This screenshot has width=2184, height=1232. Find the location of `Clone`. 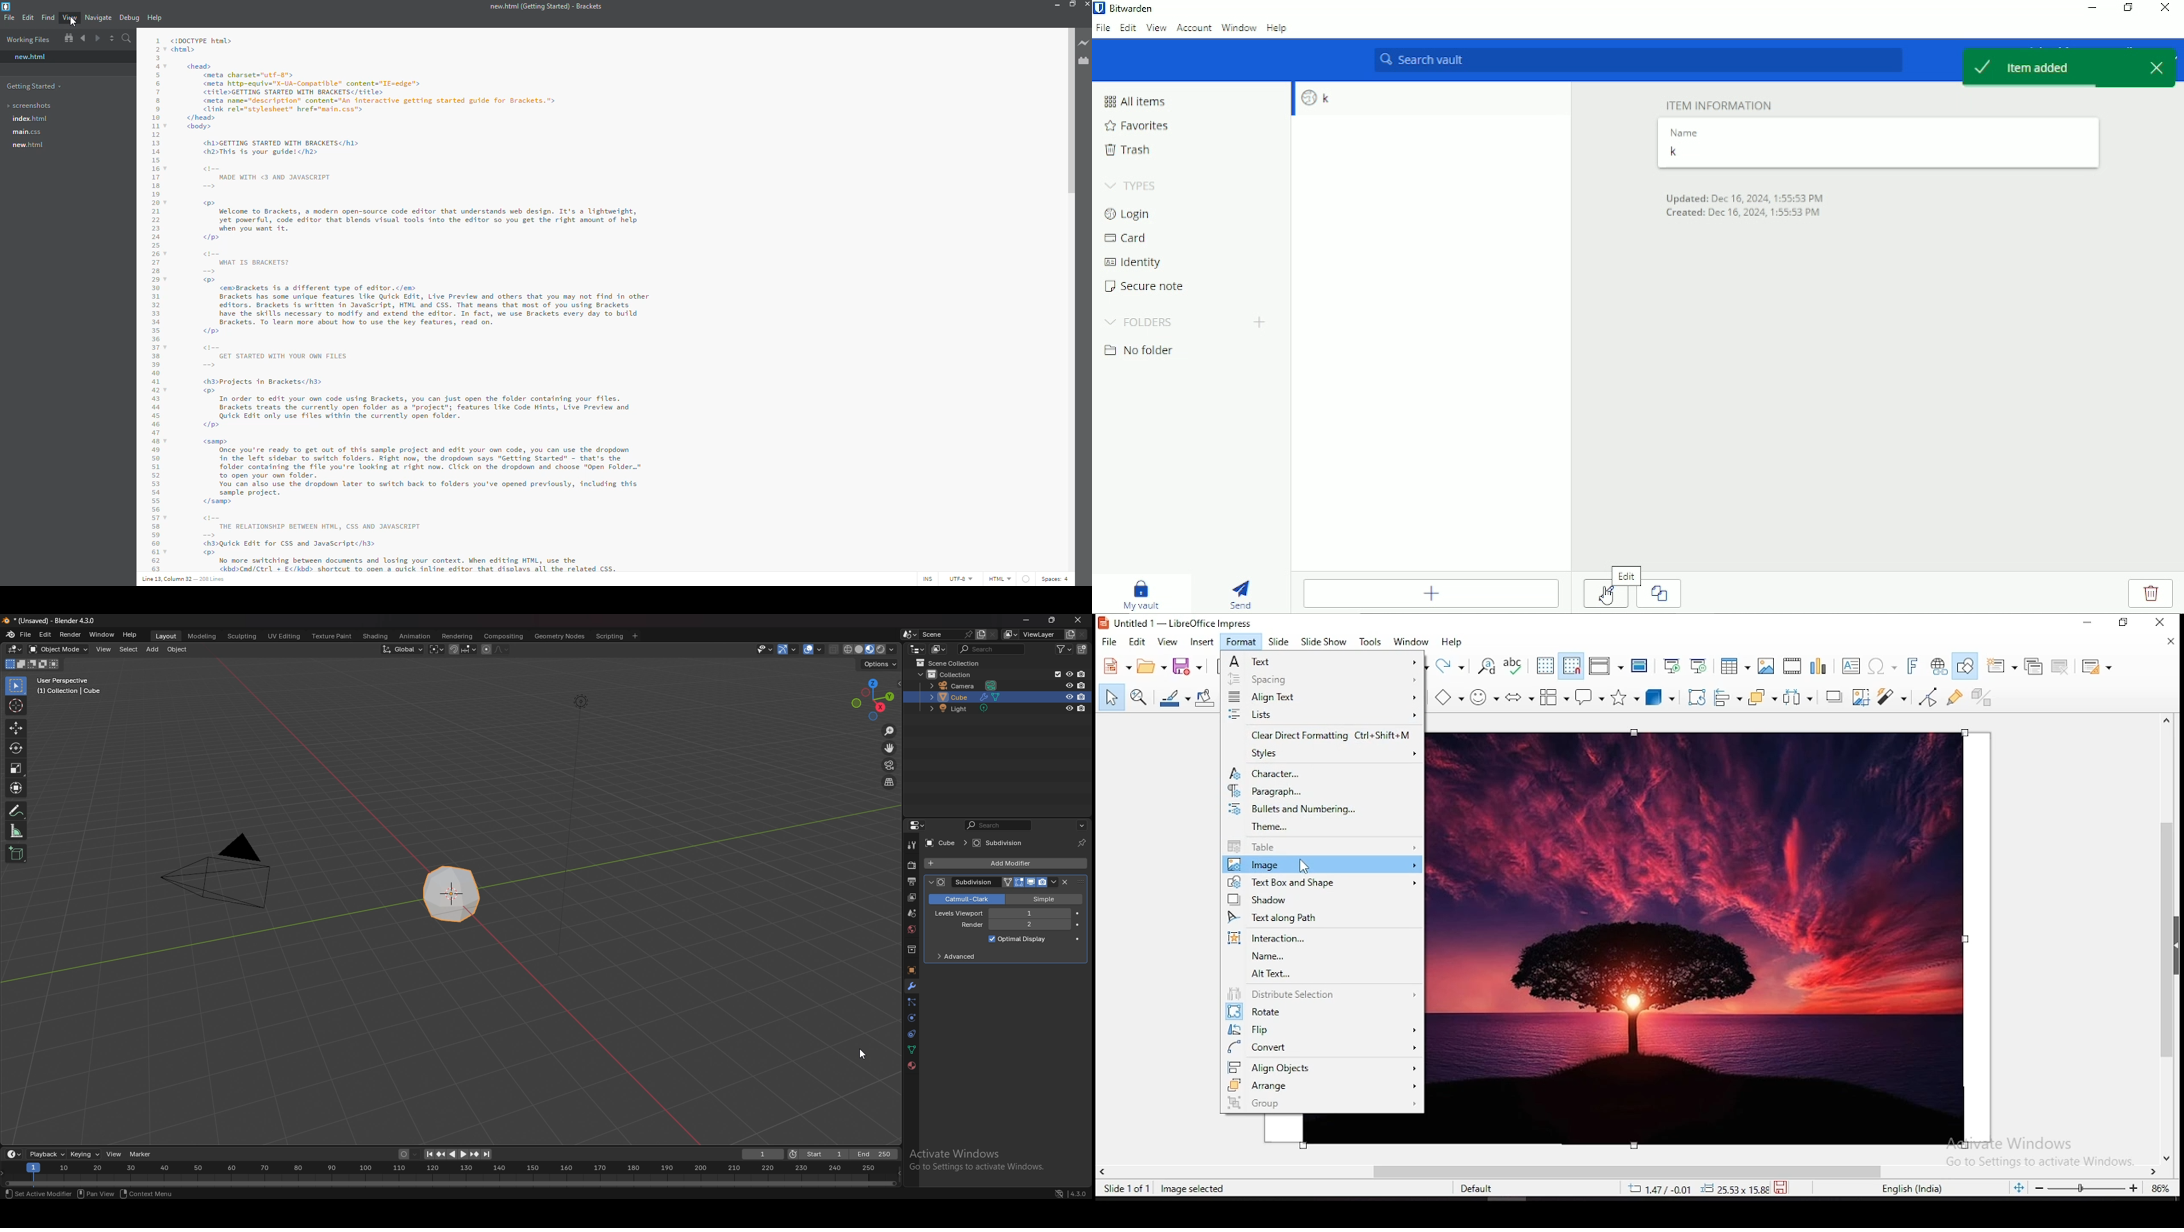

Clone is located at coordinates (1663, 594).